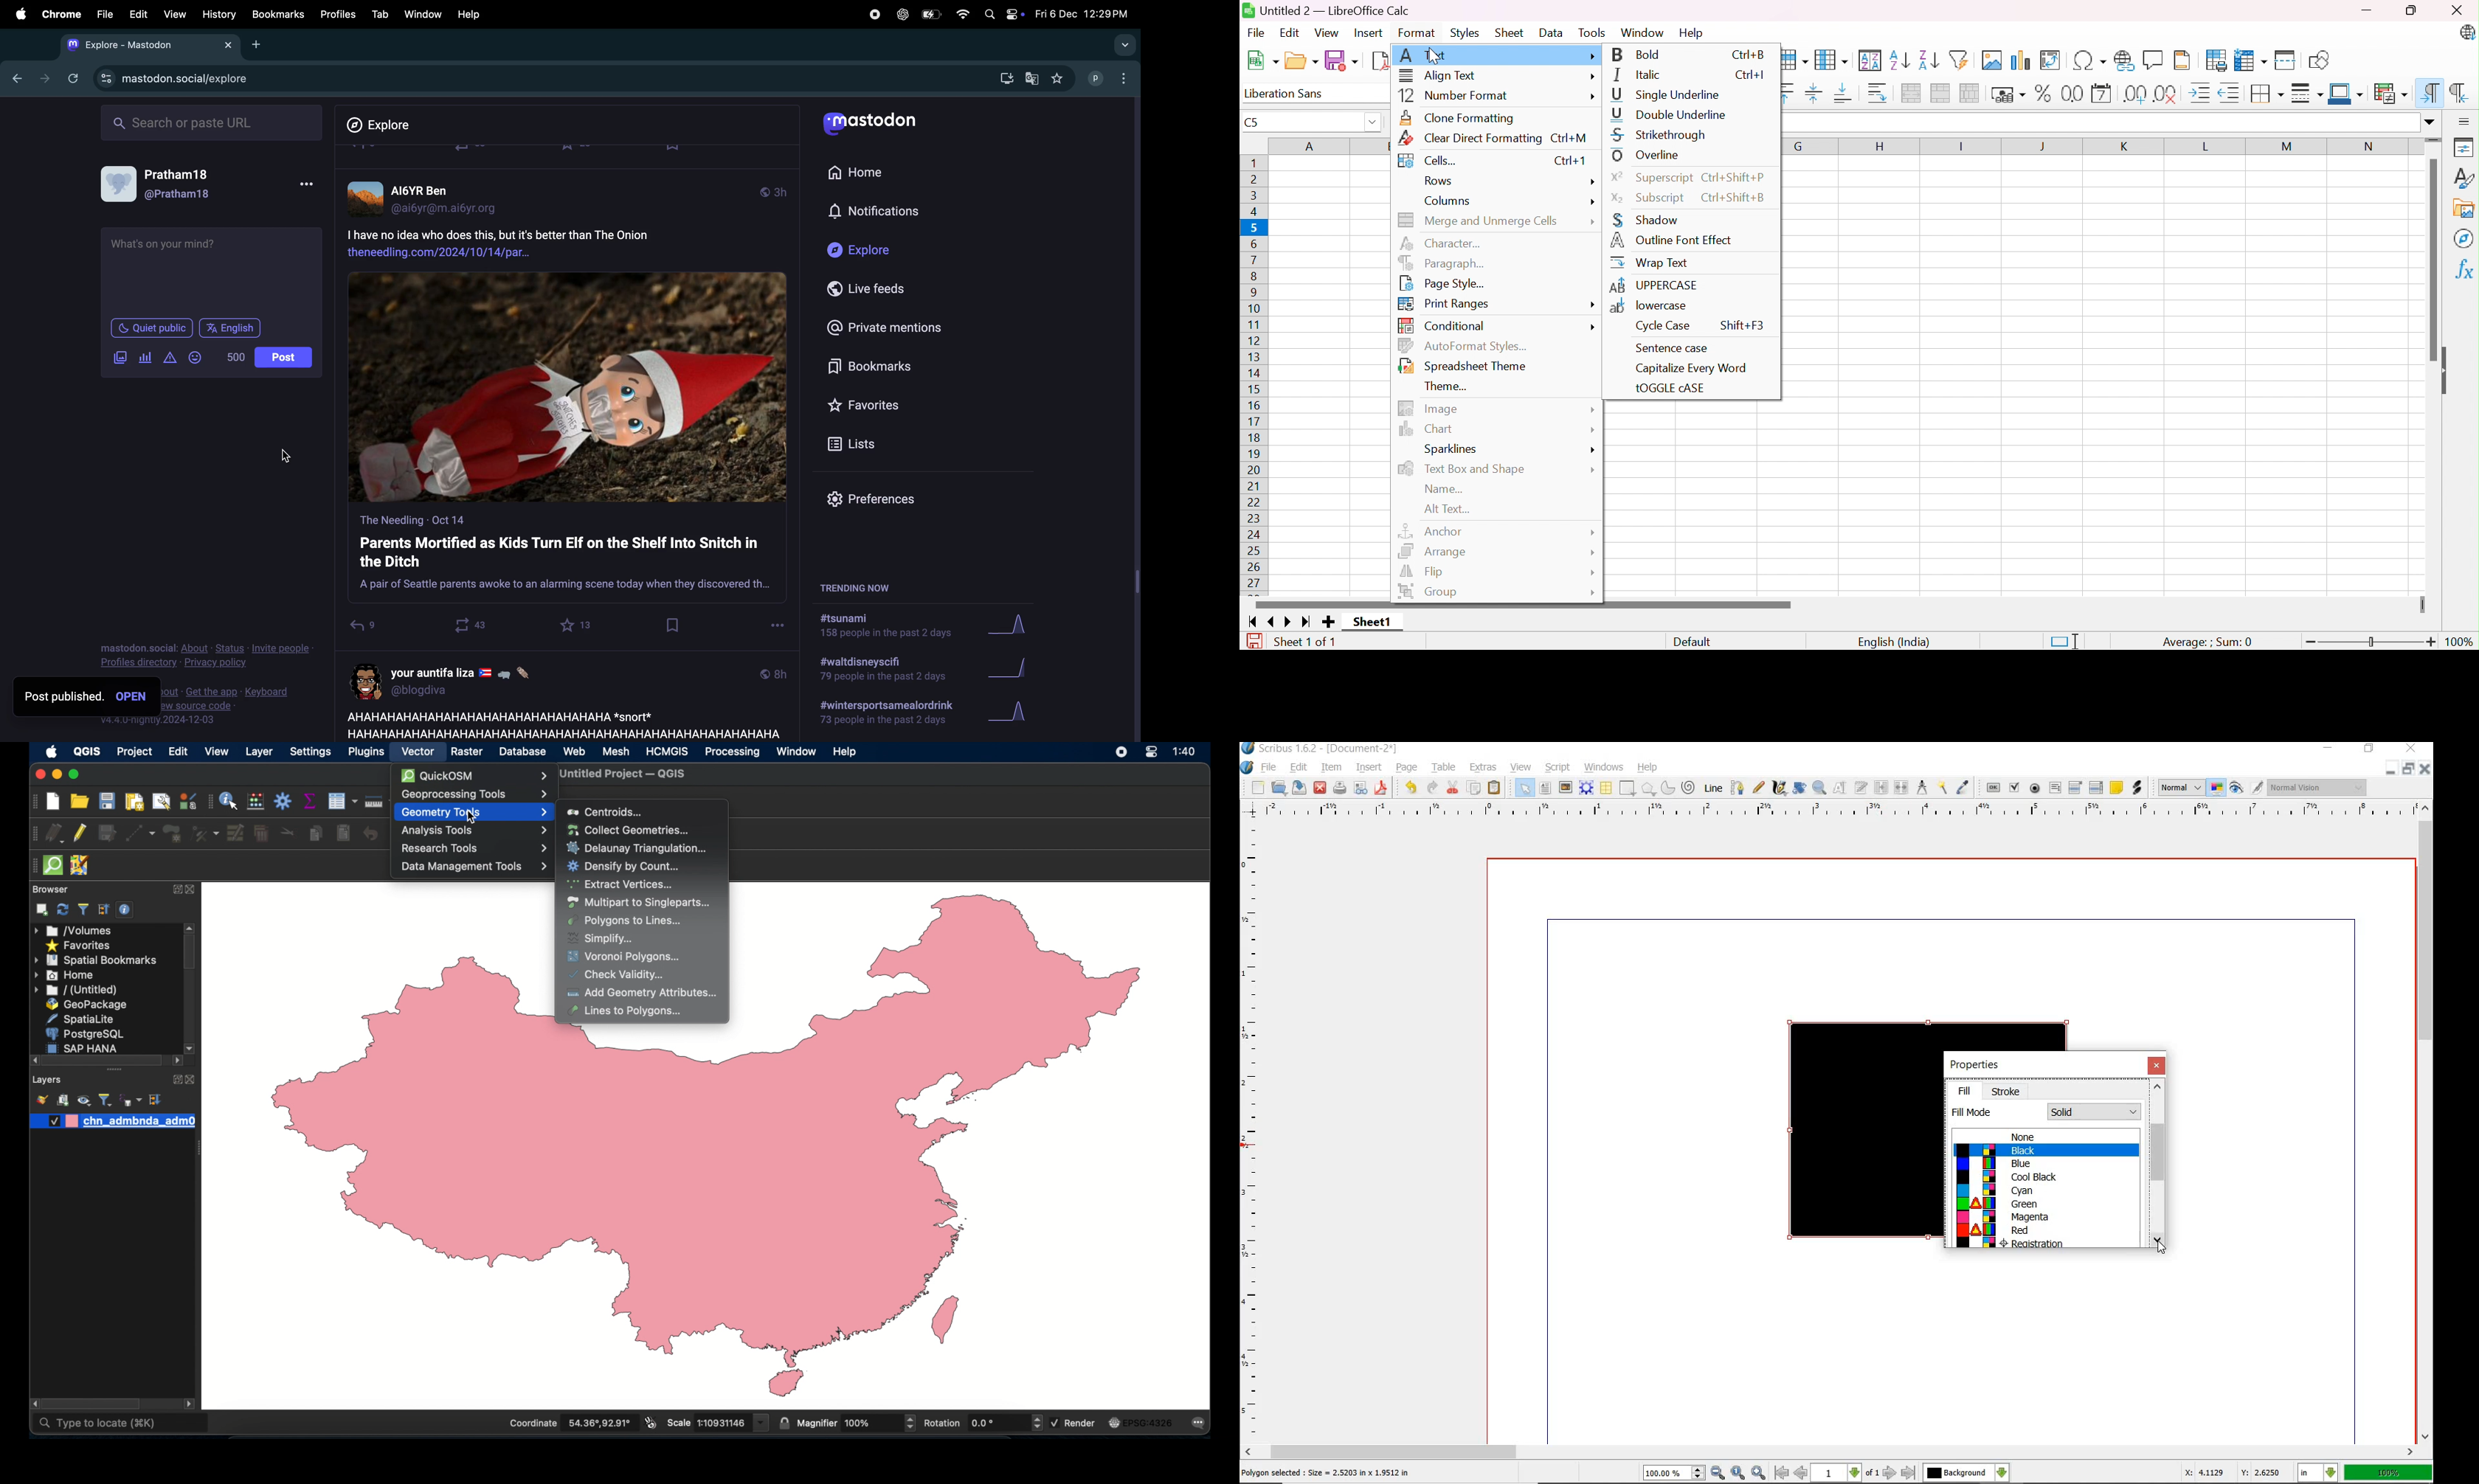  What do you see at coordinates (116, 1071) in the screenshot?
I see `drag handles` at bounding box center [116, 1071].